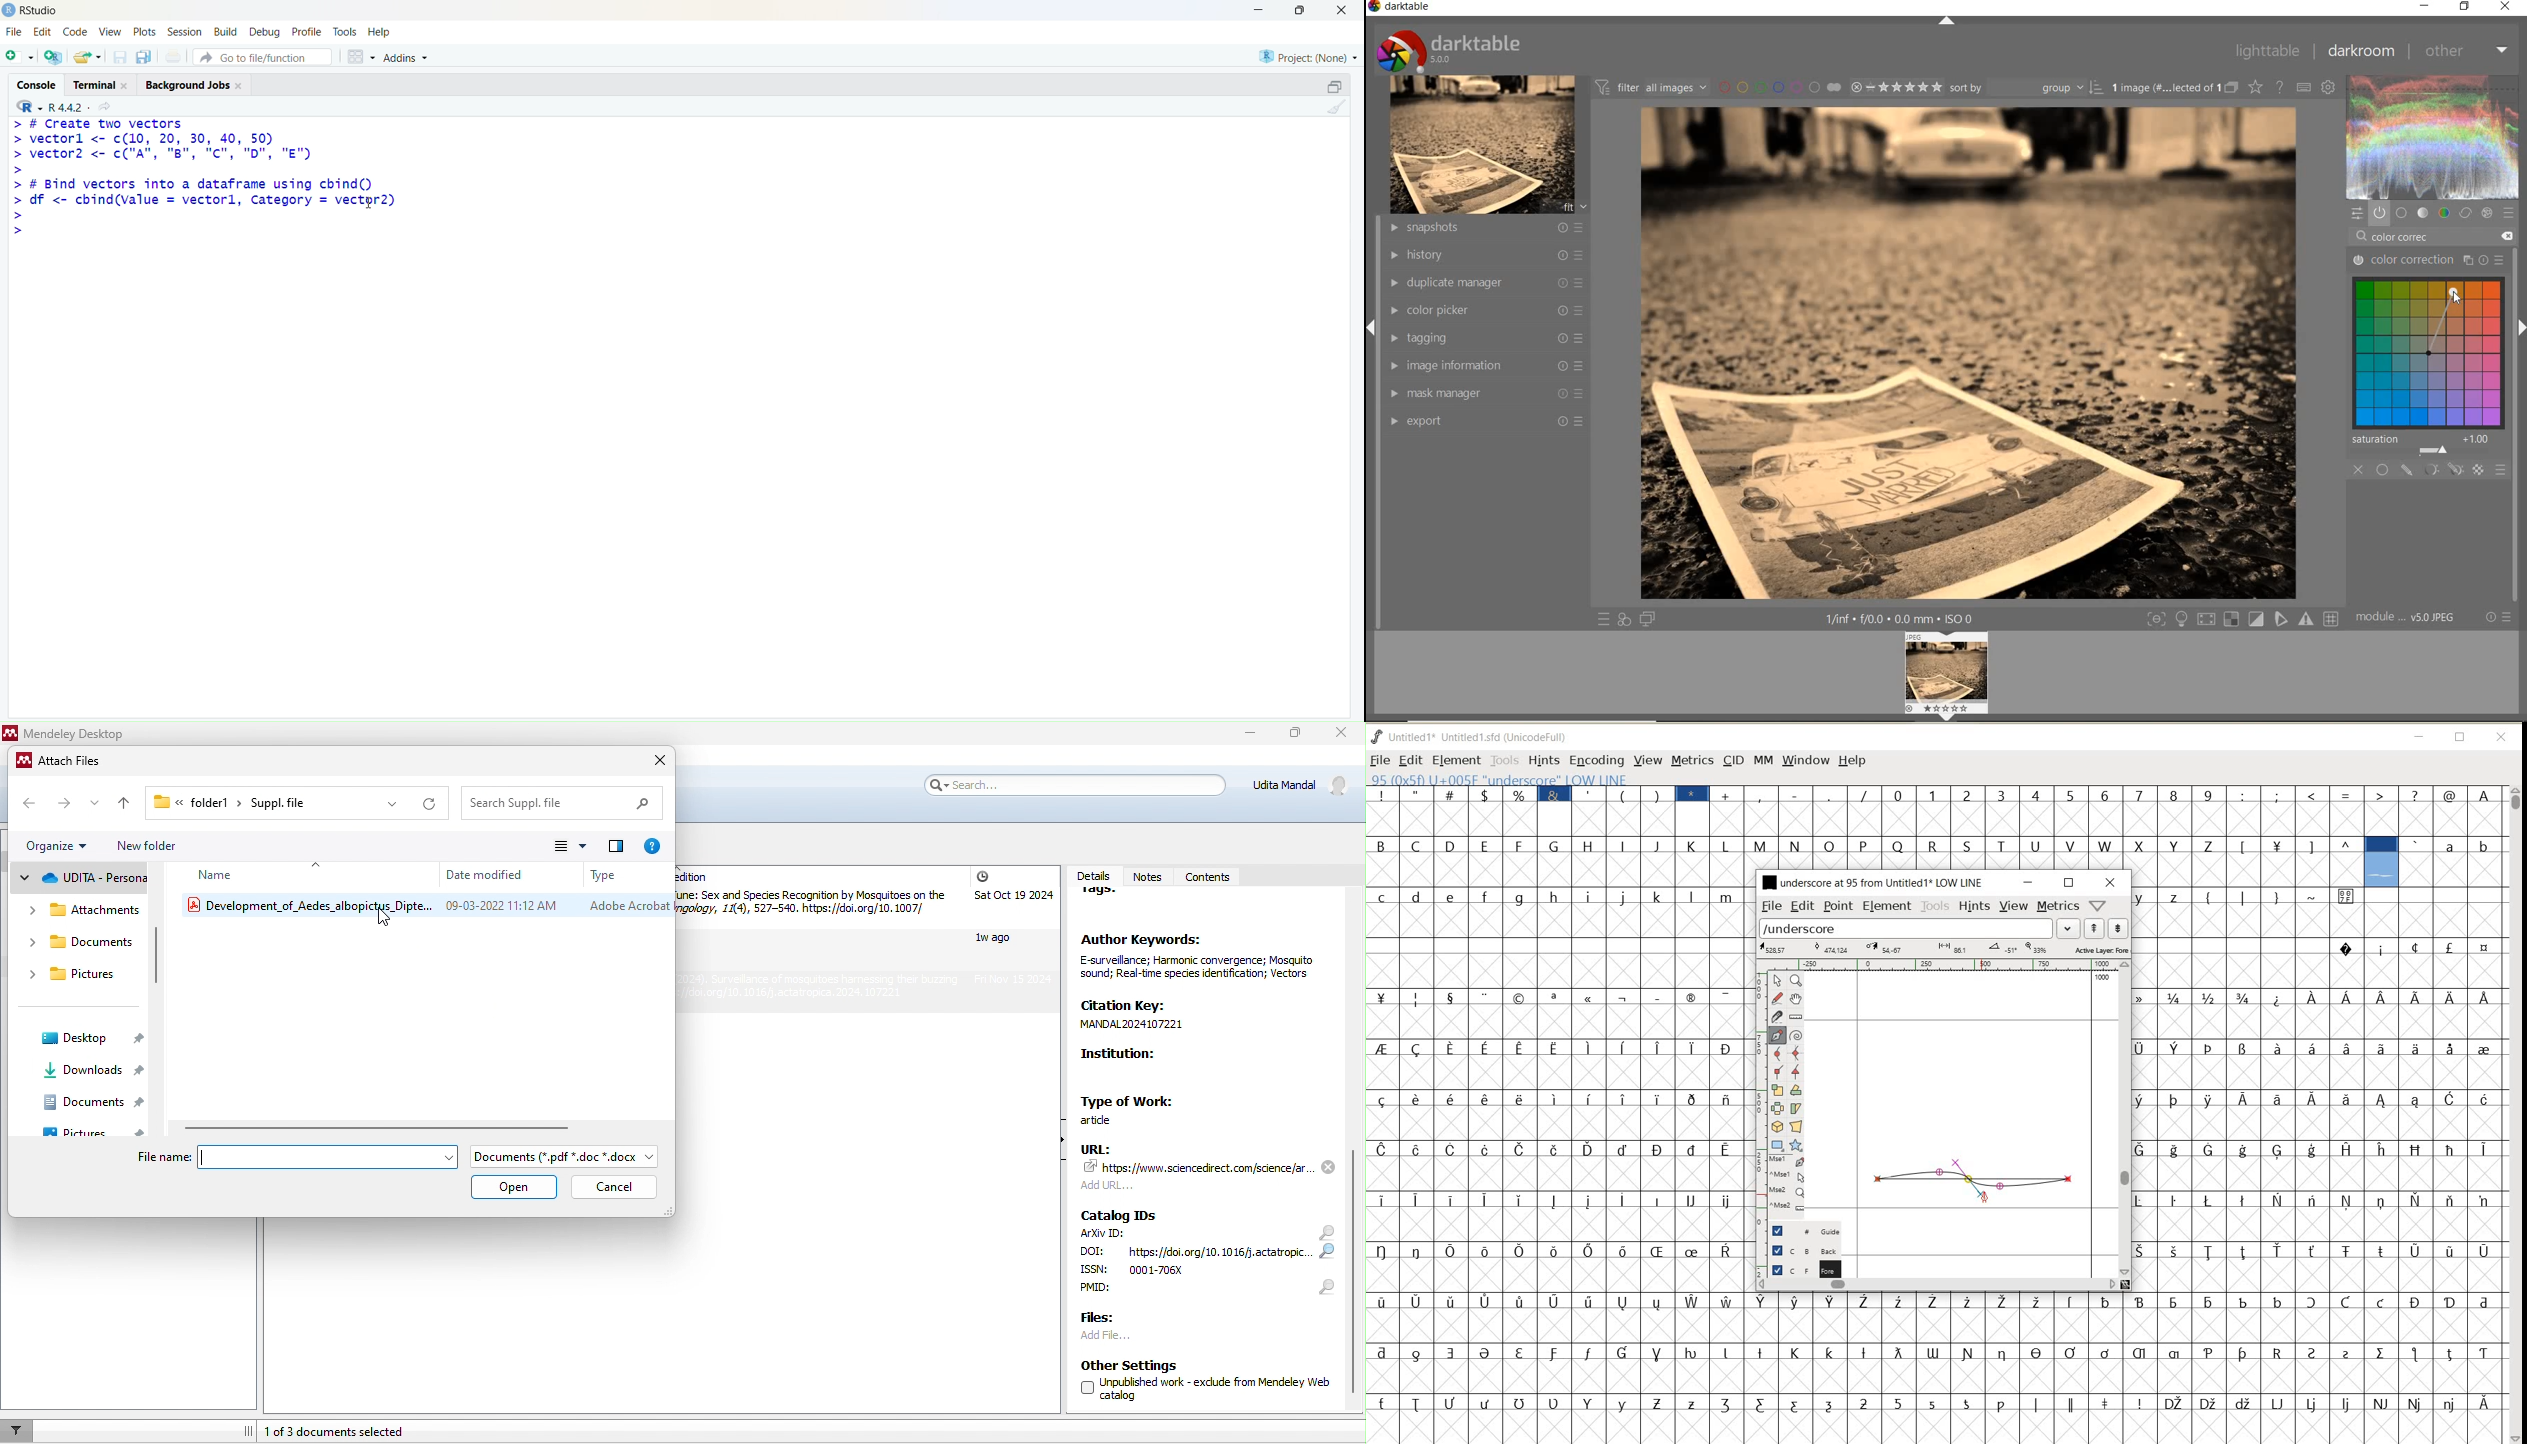 The image size is (2548, 1456). Describe the element at coordinates (2411, 238) in the screenshot. I see `color correc` at that location.